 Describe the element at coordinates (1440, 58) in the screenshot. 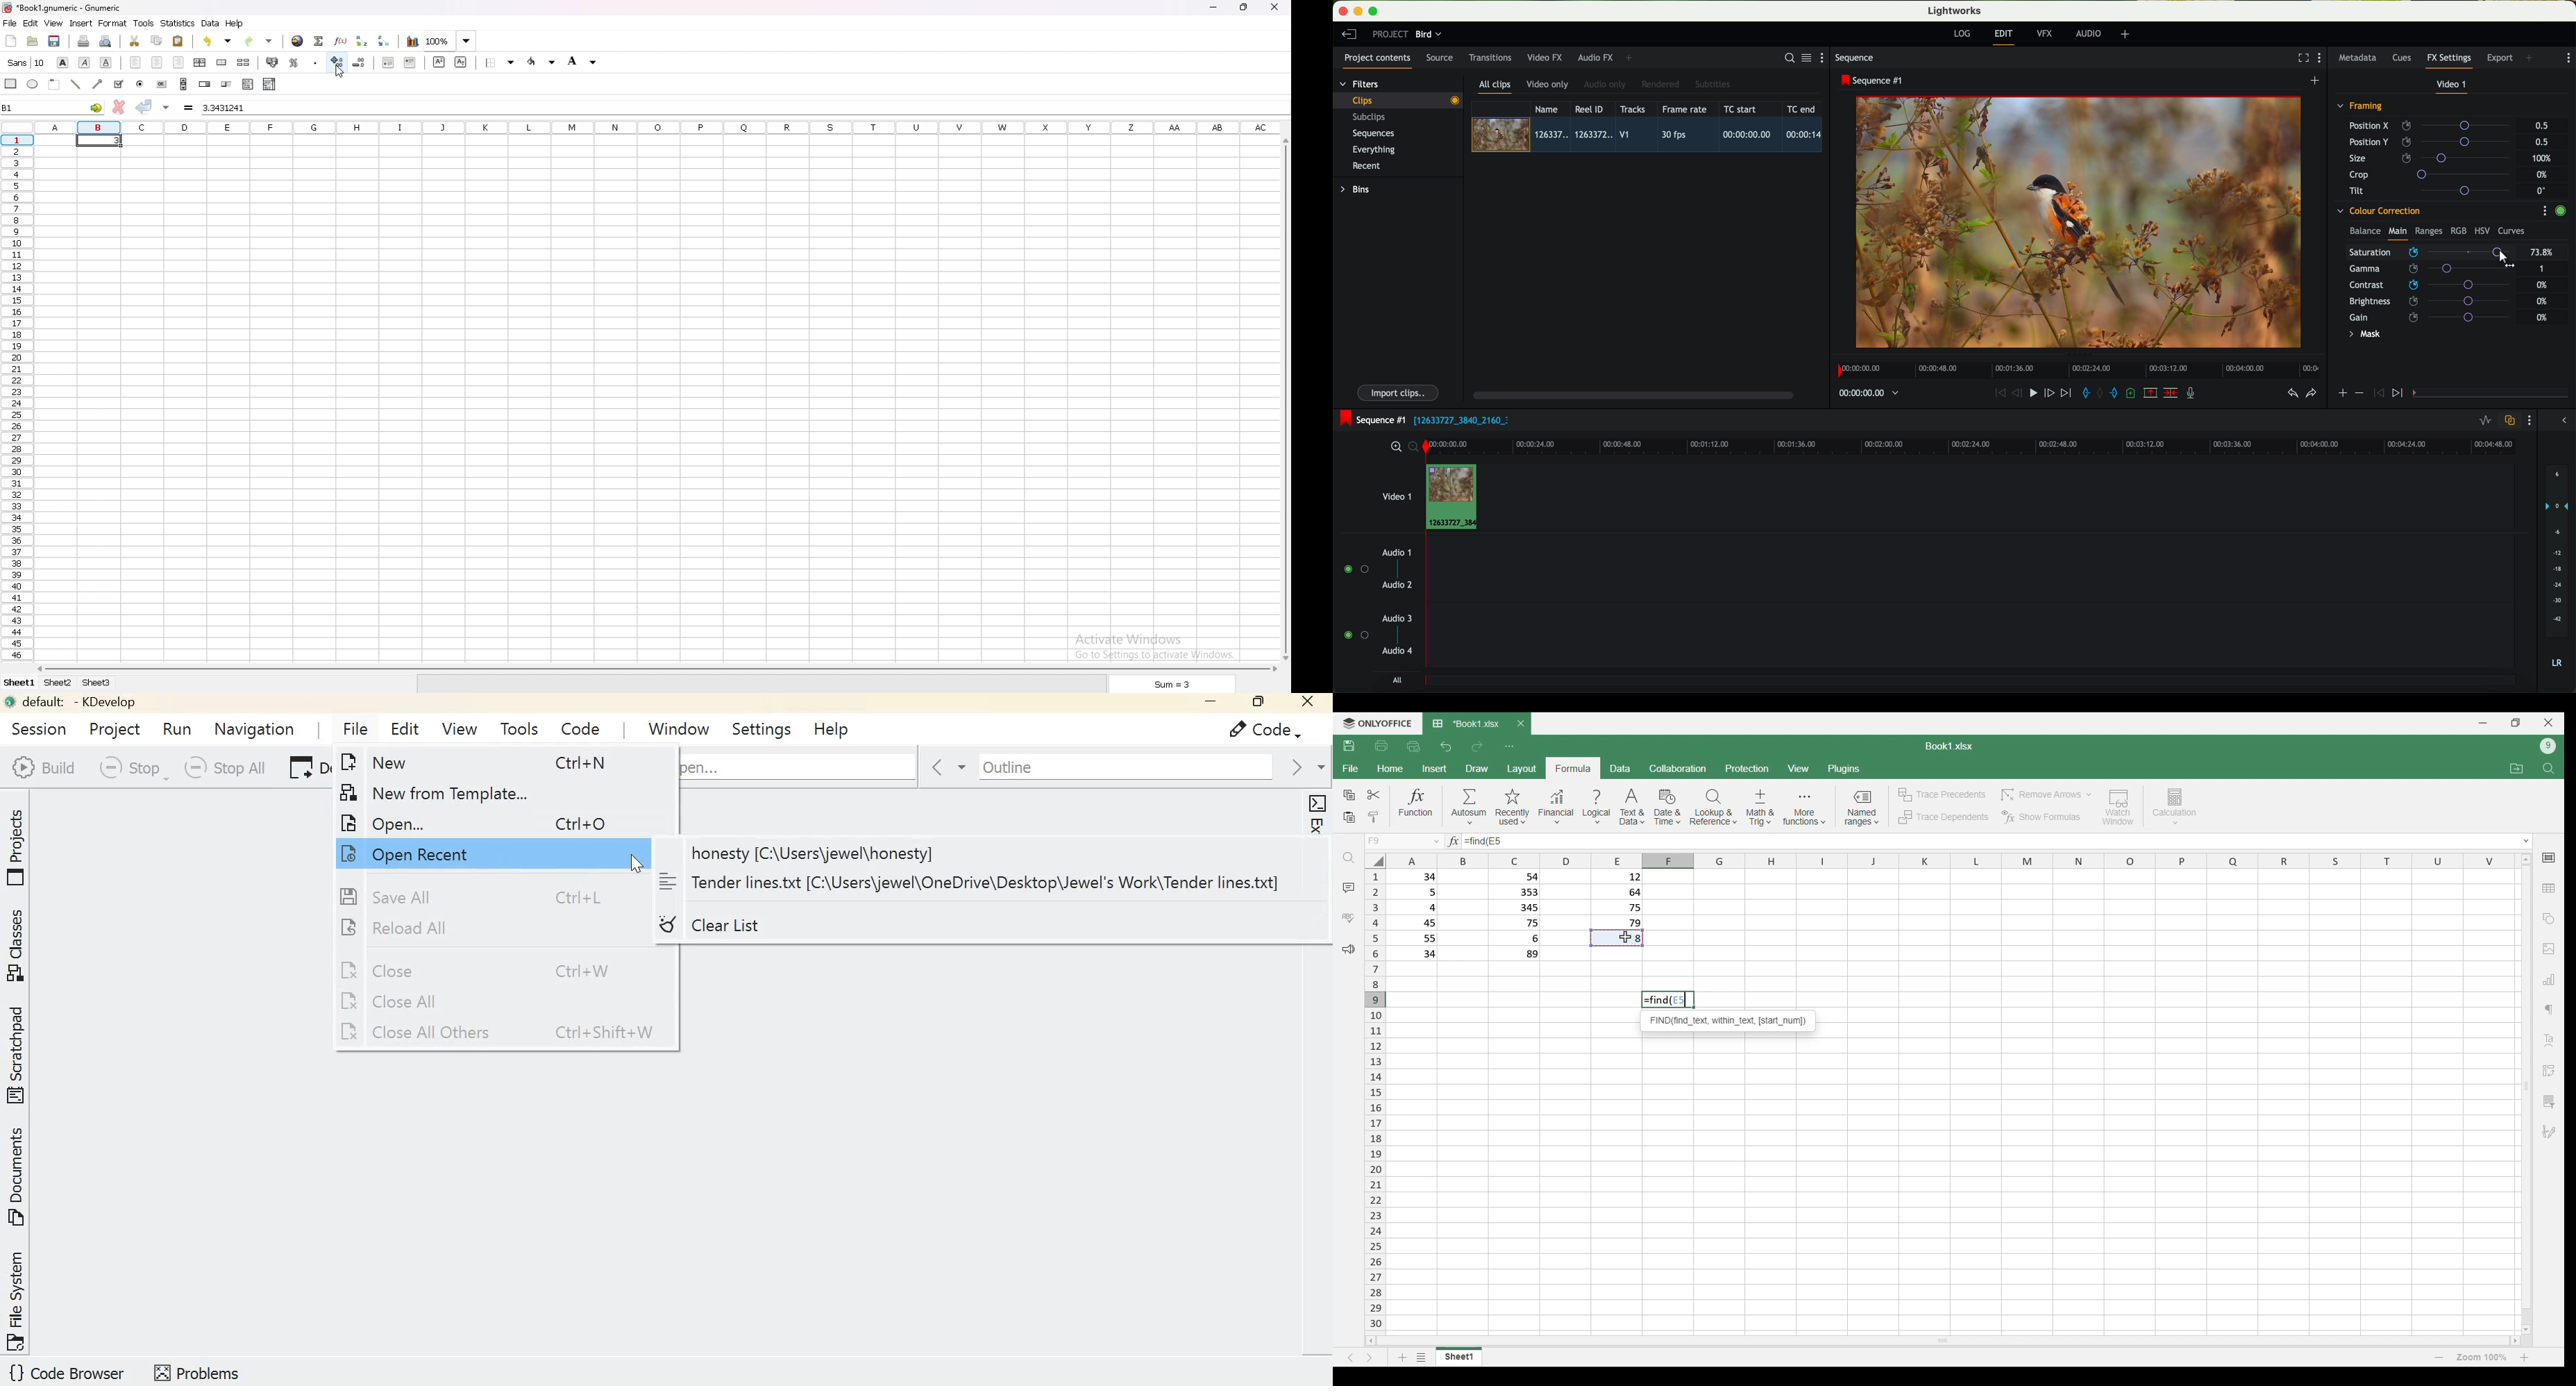

I see `source` at that location.